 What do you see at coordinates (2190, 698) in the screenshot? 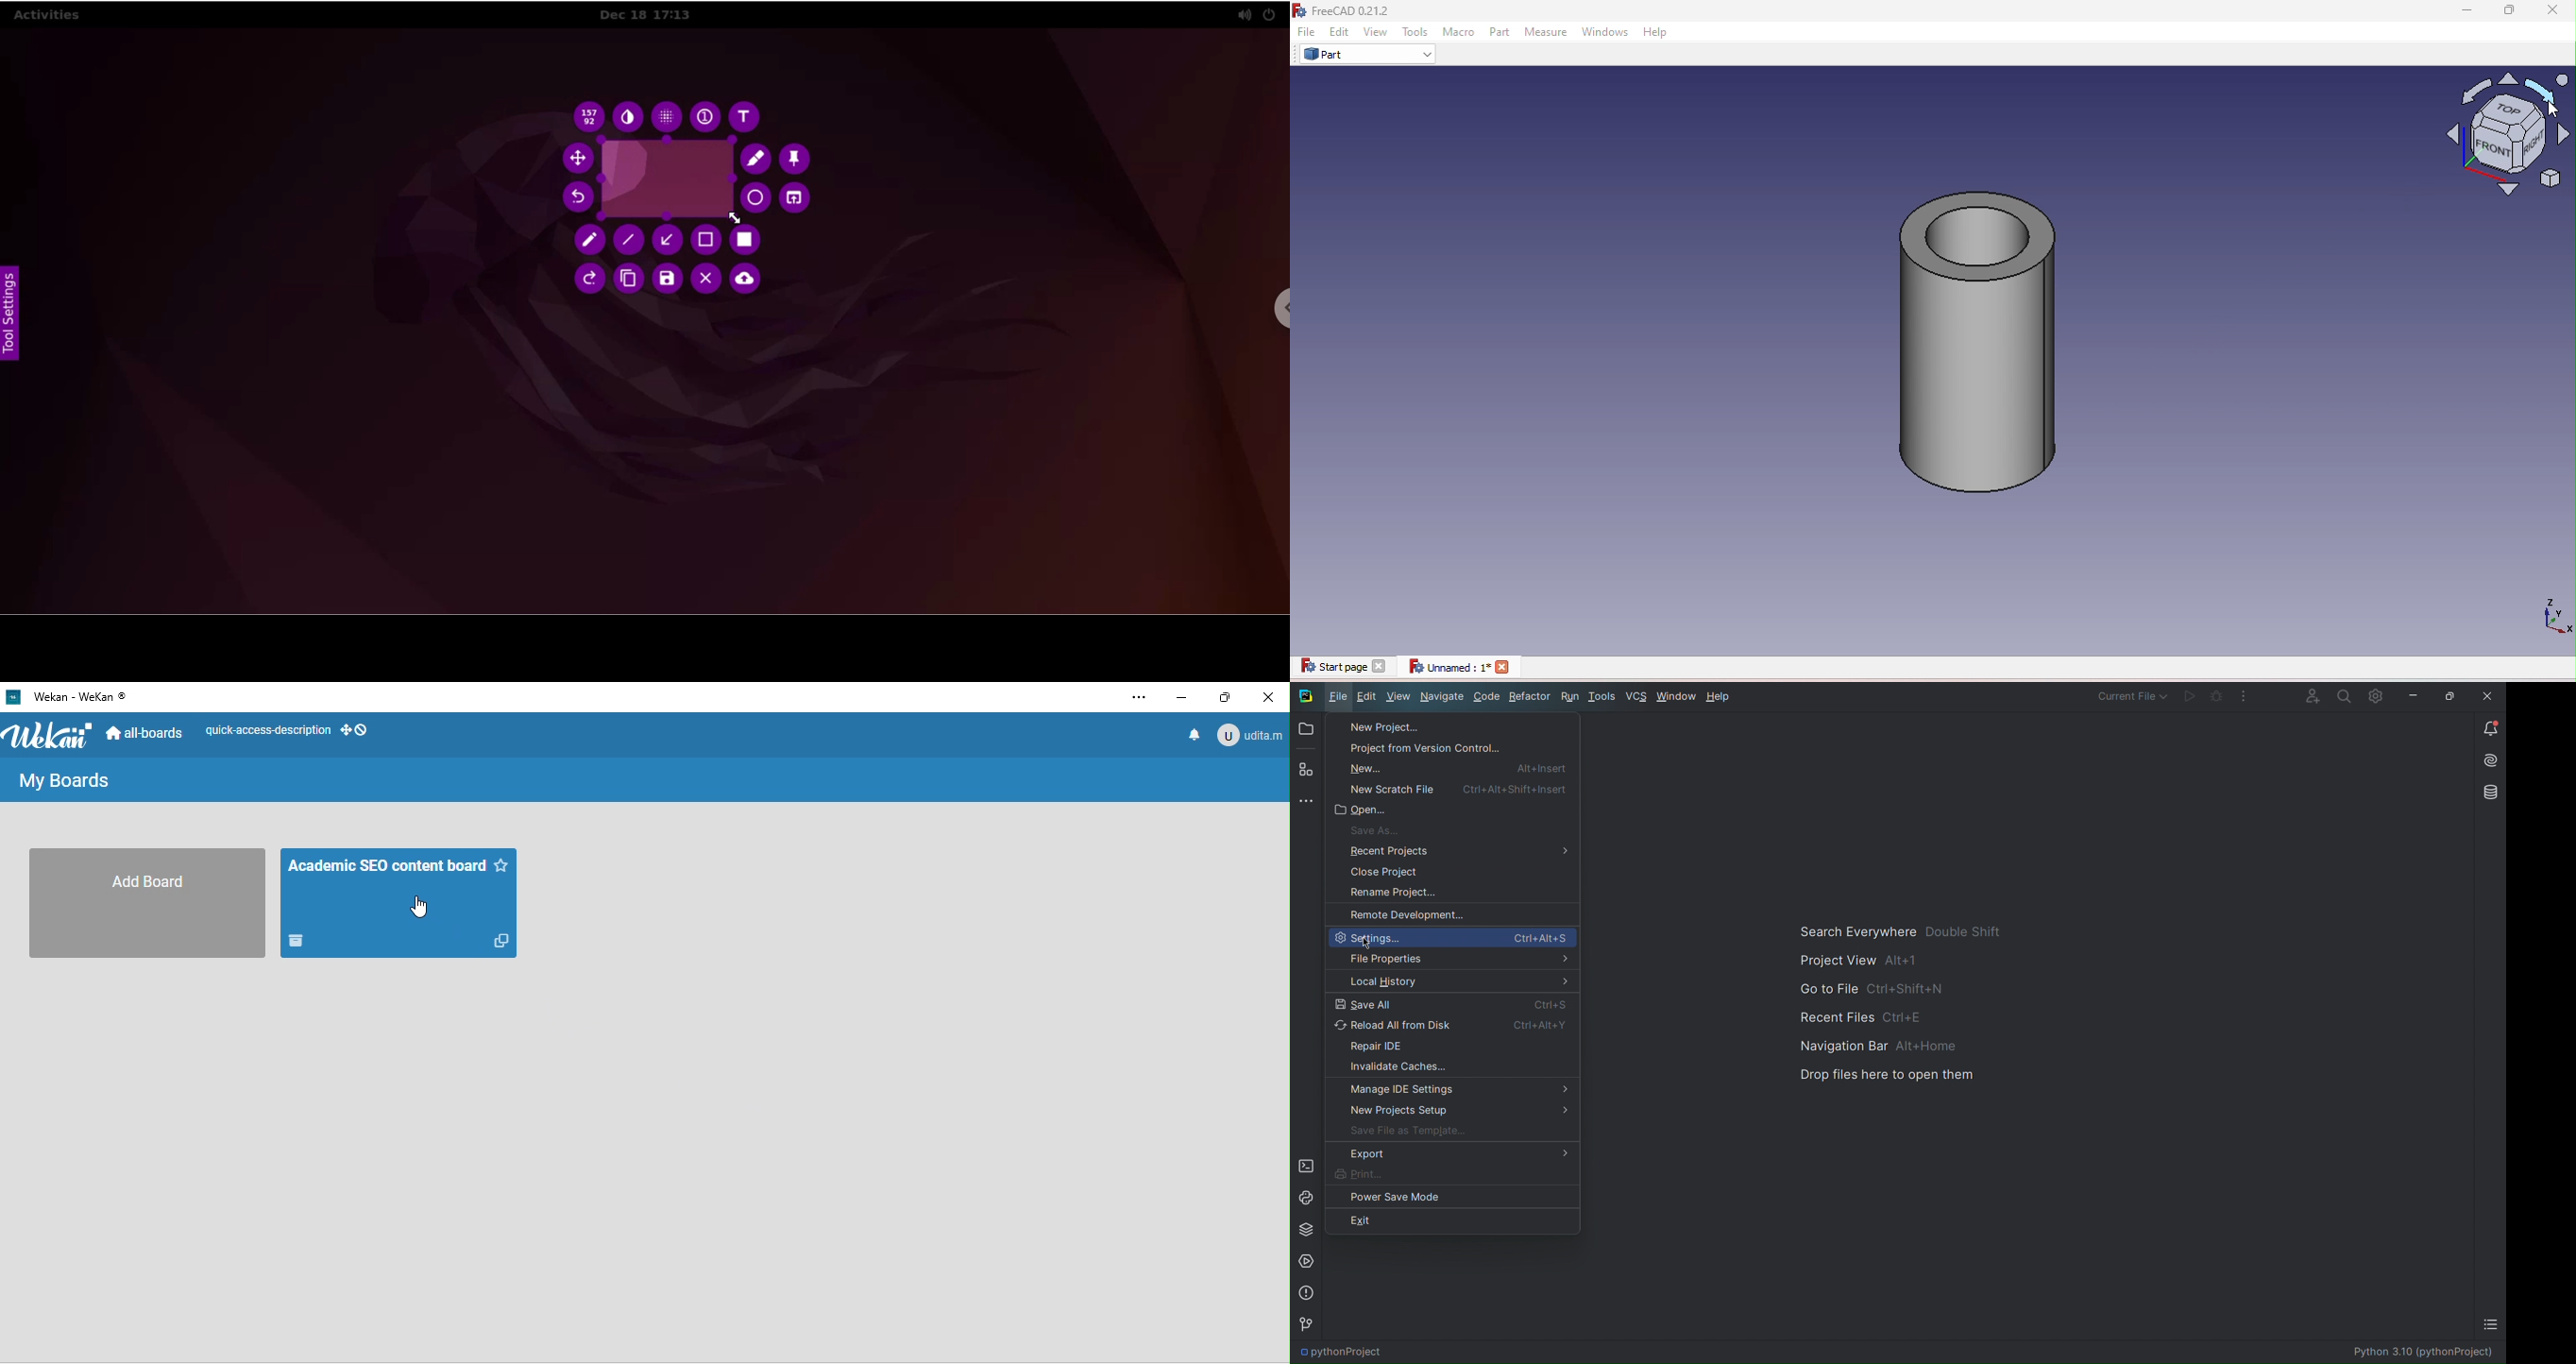
I see `Run` at bounding box center [2190, 698].